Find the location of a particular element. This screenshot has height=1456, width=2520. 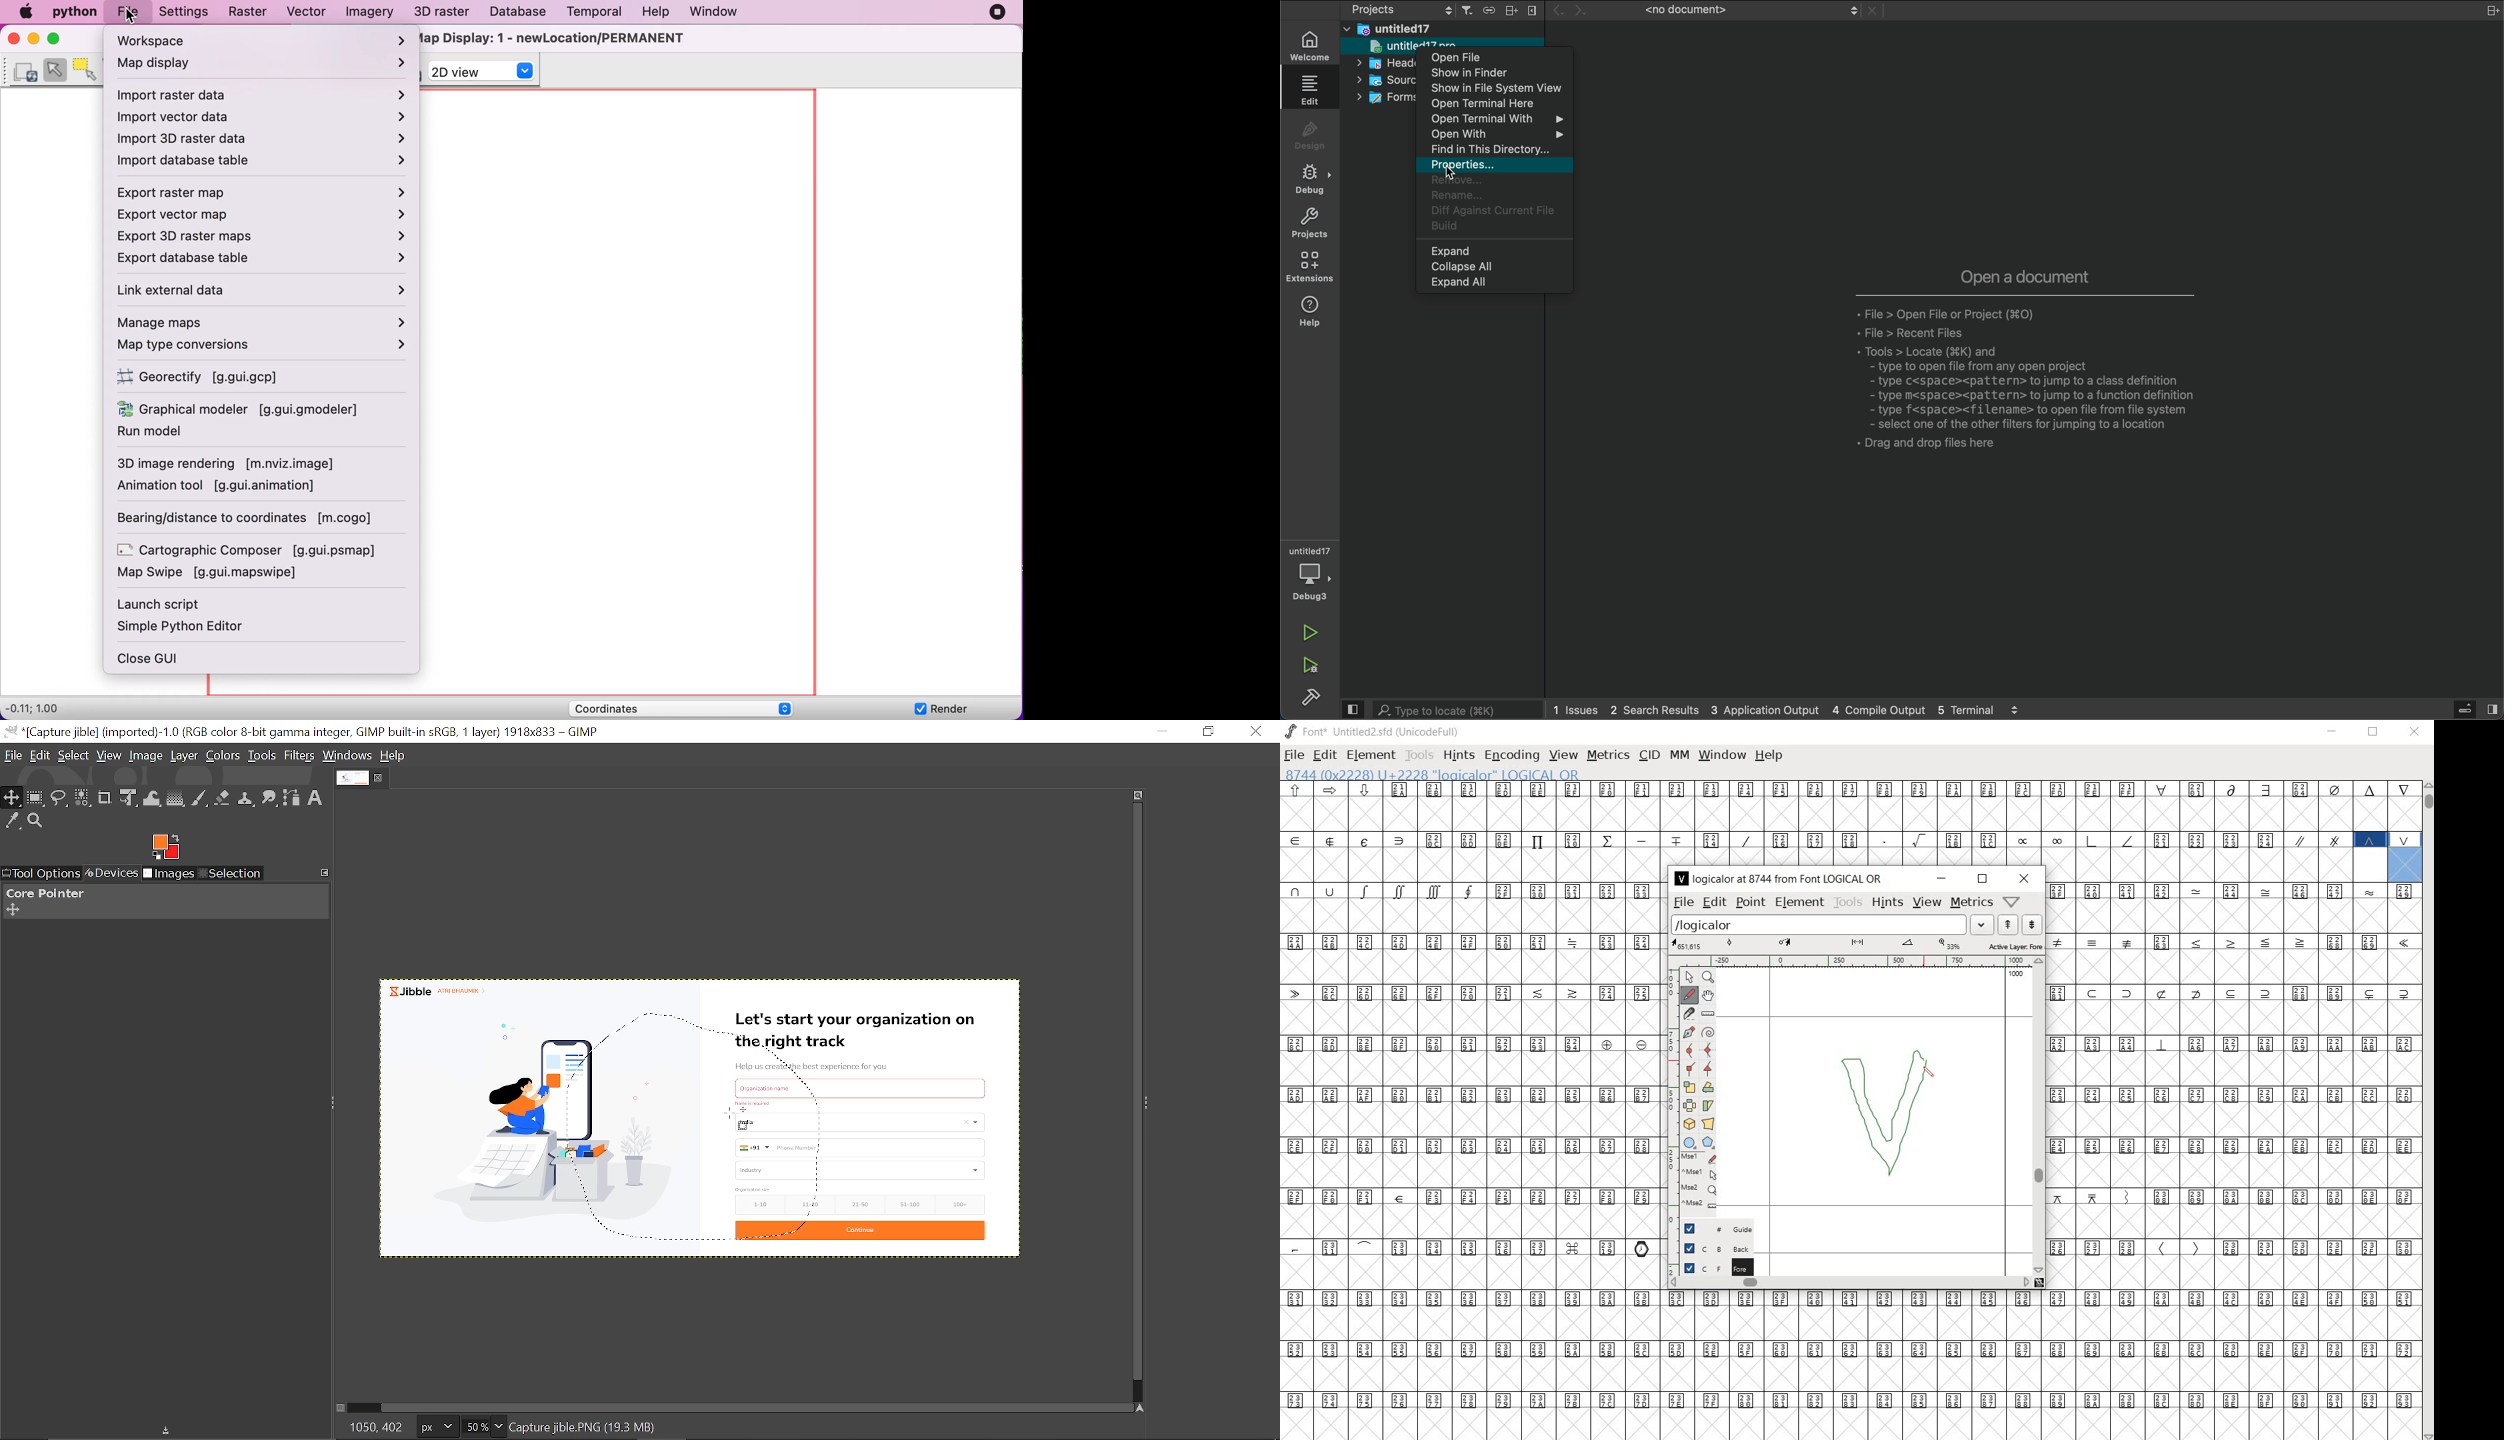

Add a corner point is located at coordinates (1707, 1068).